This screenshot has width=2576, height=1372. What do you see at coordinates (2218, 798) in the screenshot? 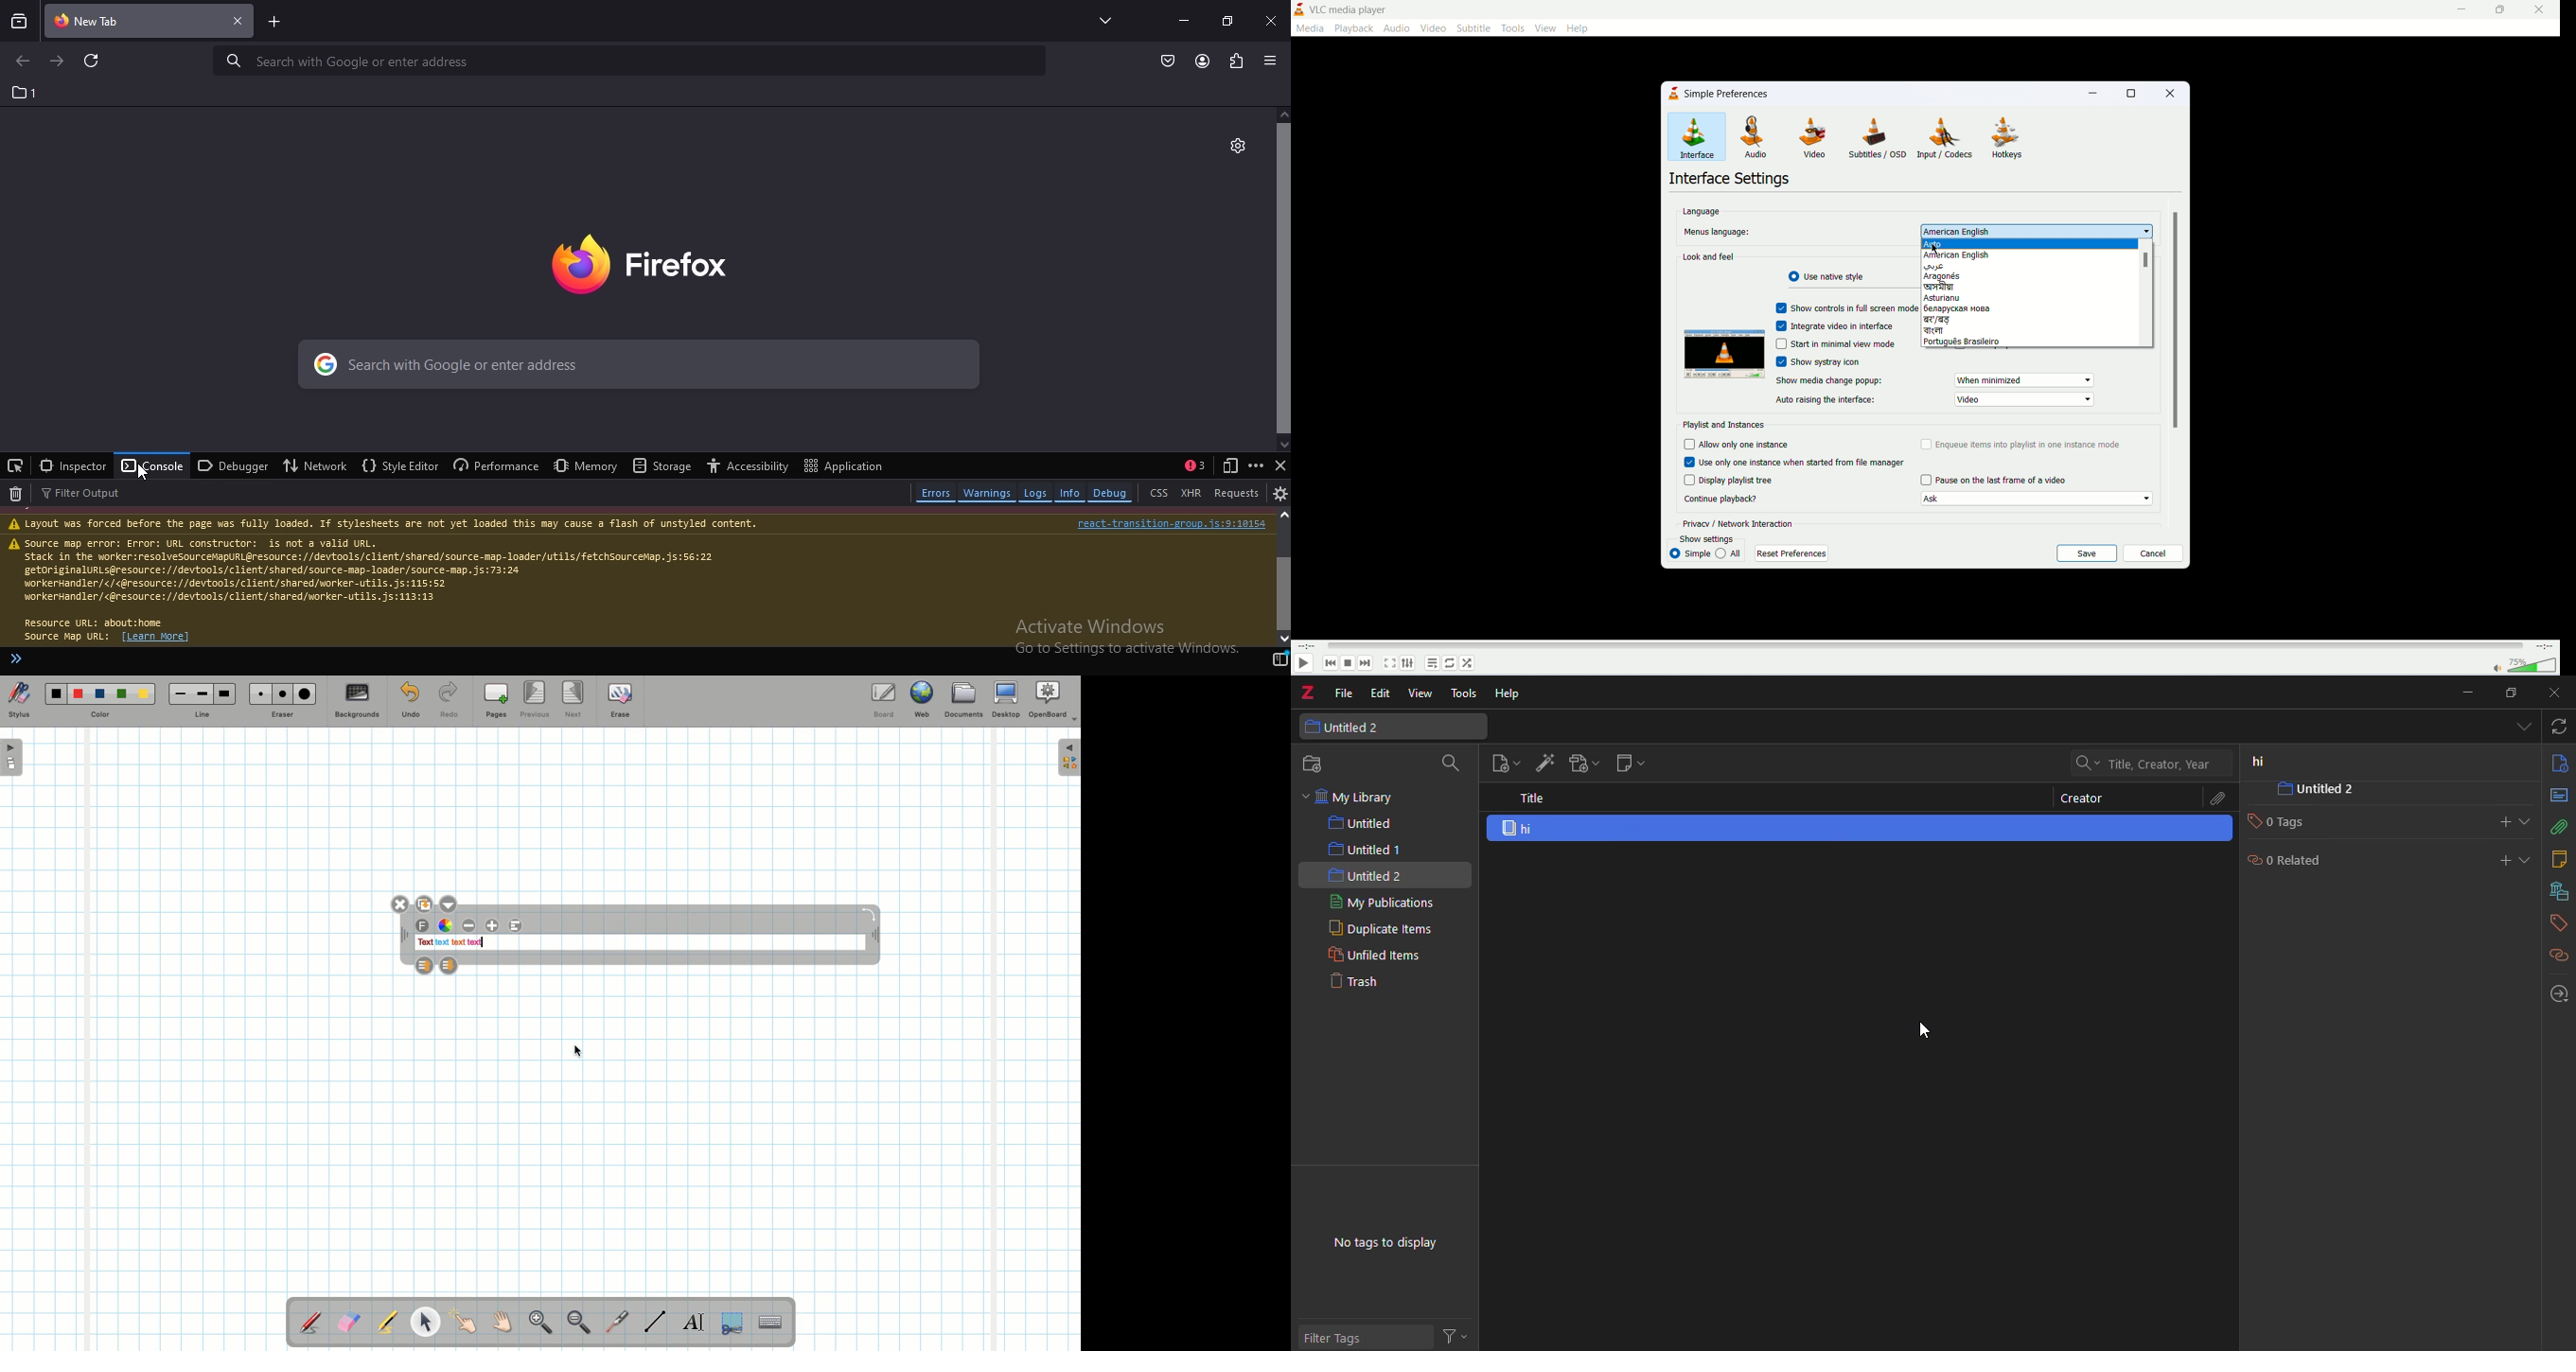
I see `attach` at bounding box center [2218, 798].